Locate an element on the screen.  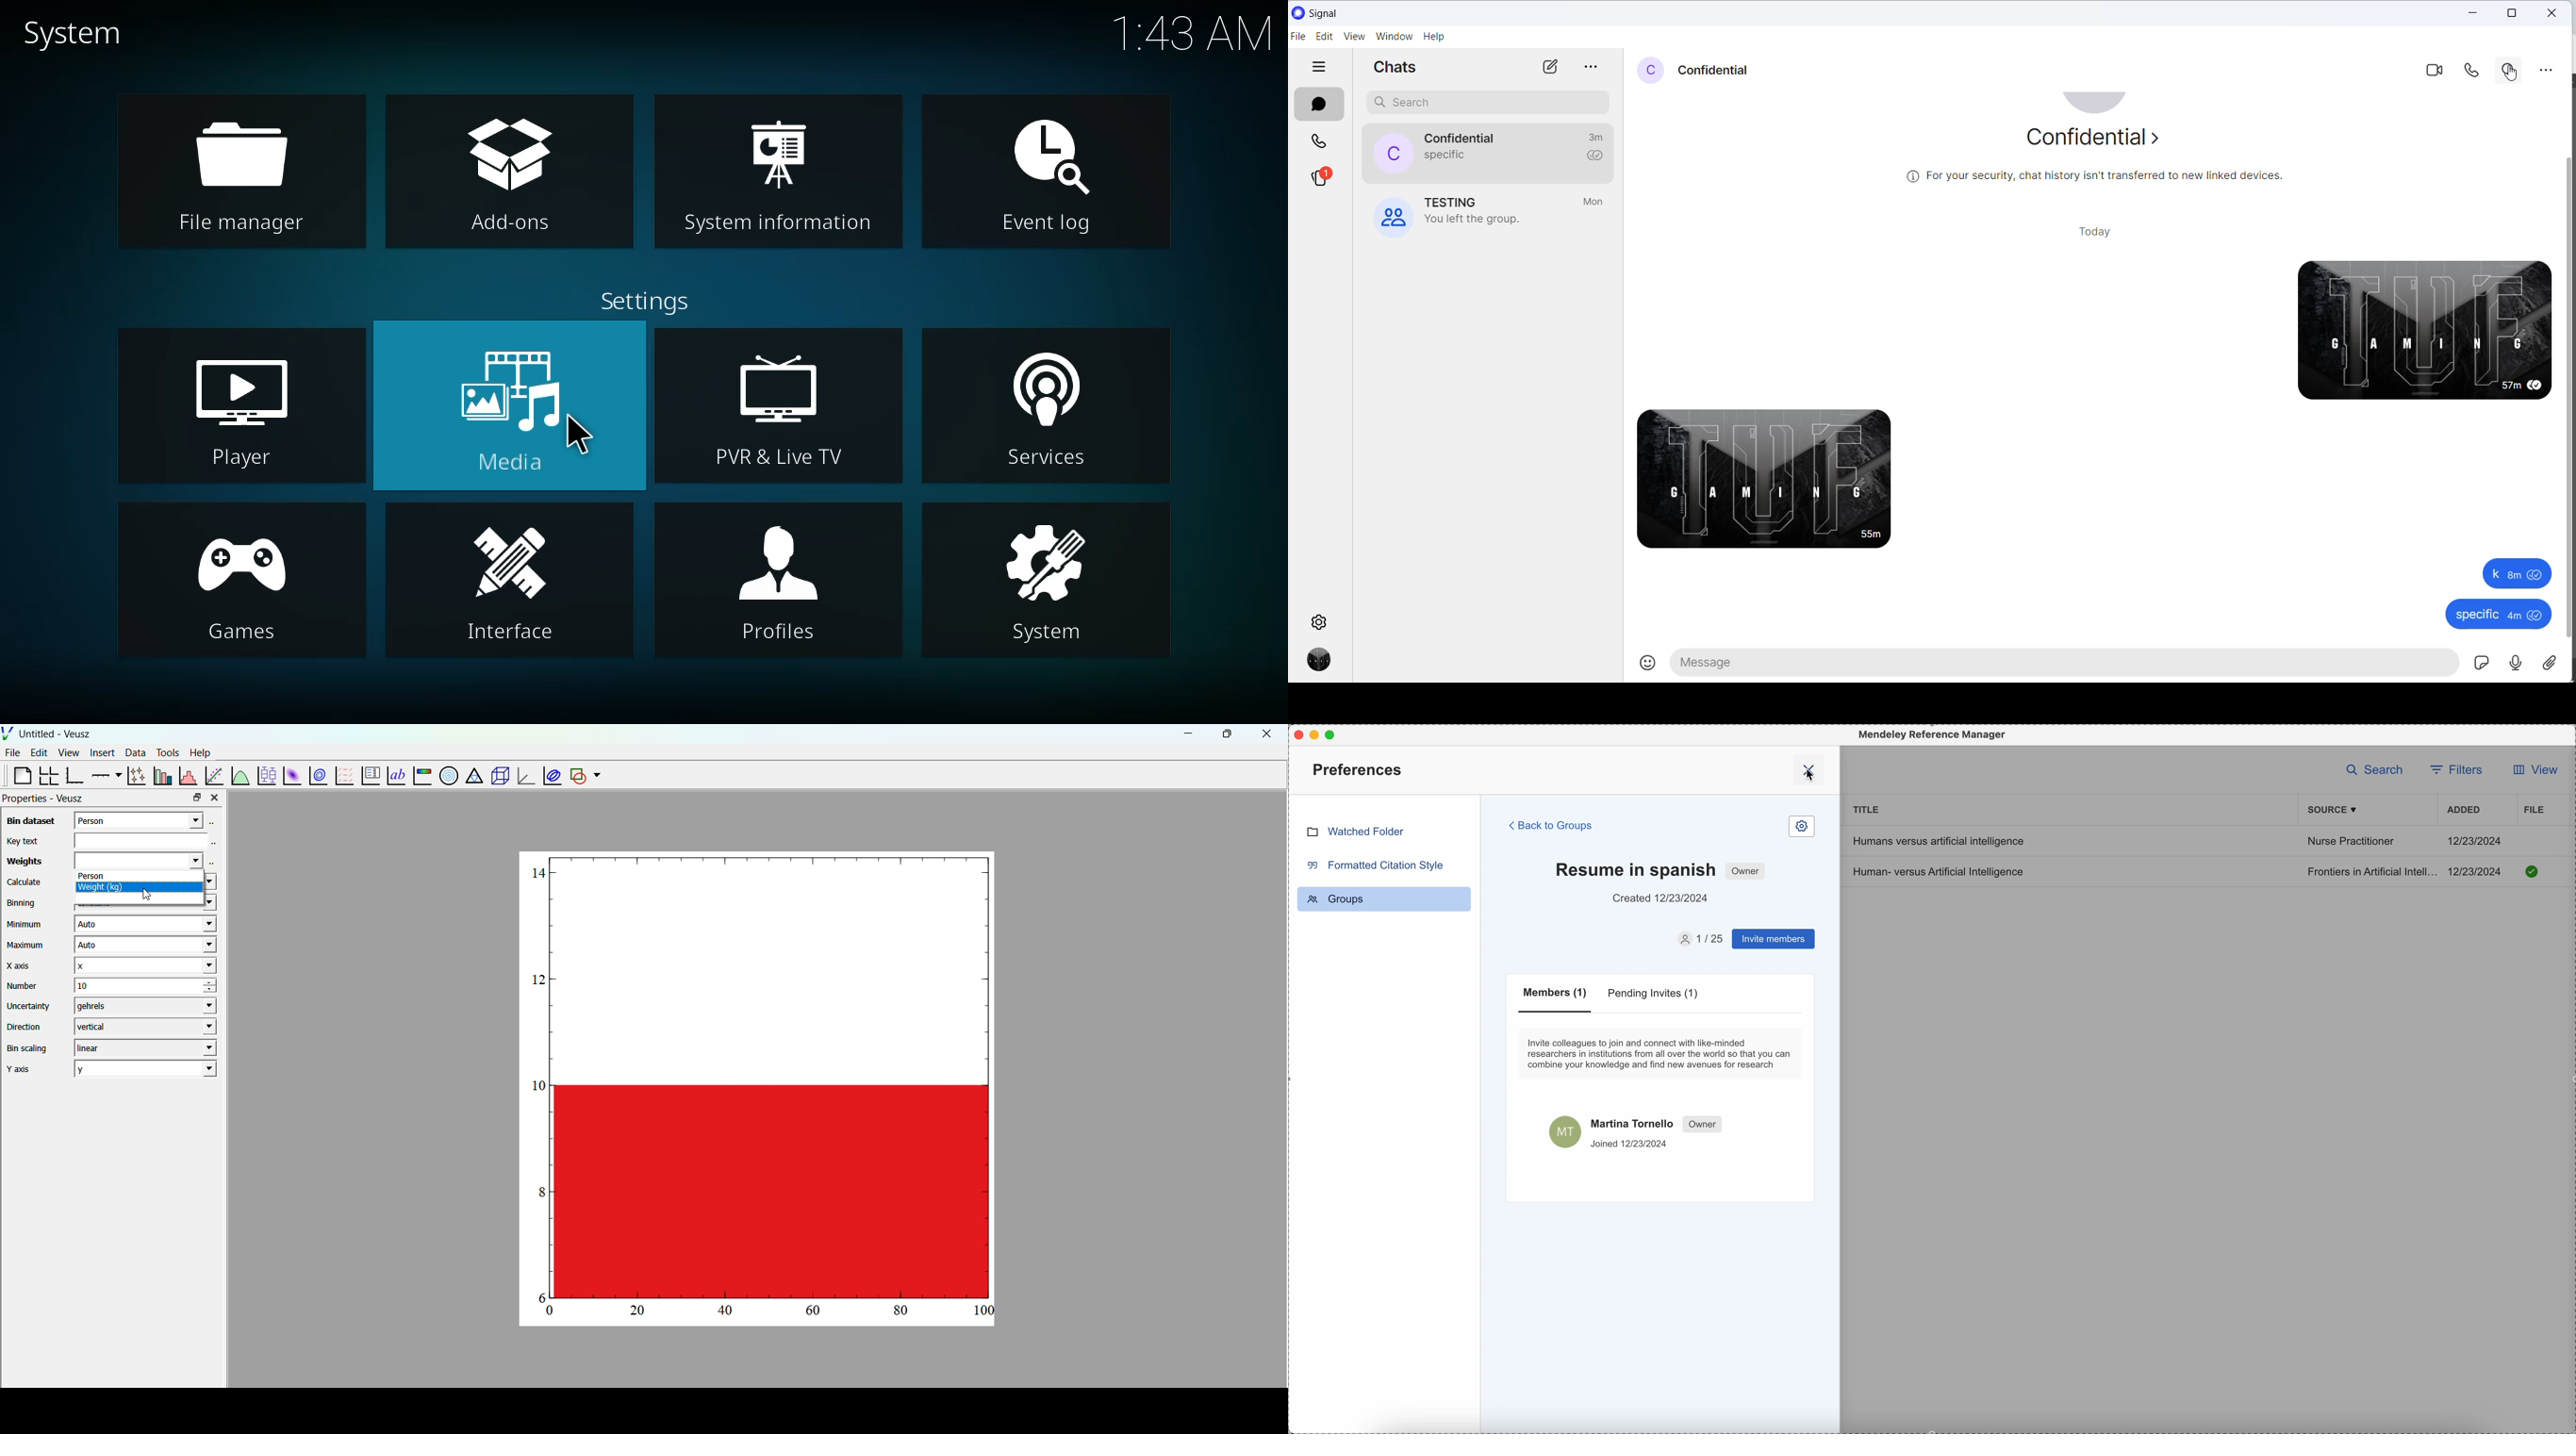
search is located at coordinates (2375, 769).